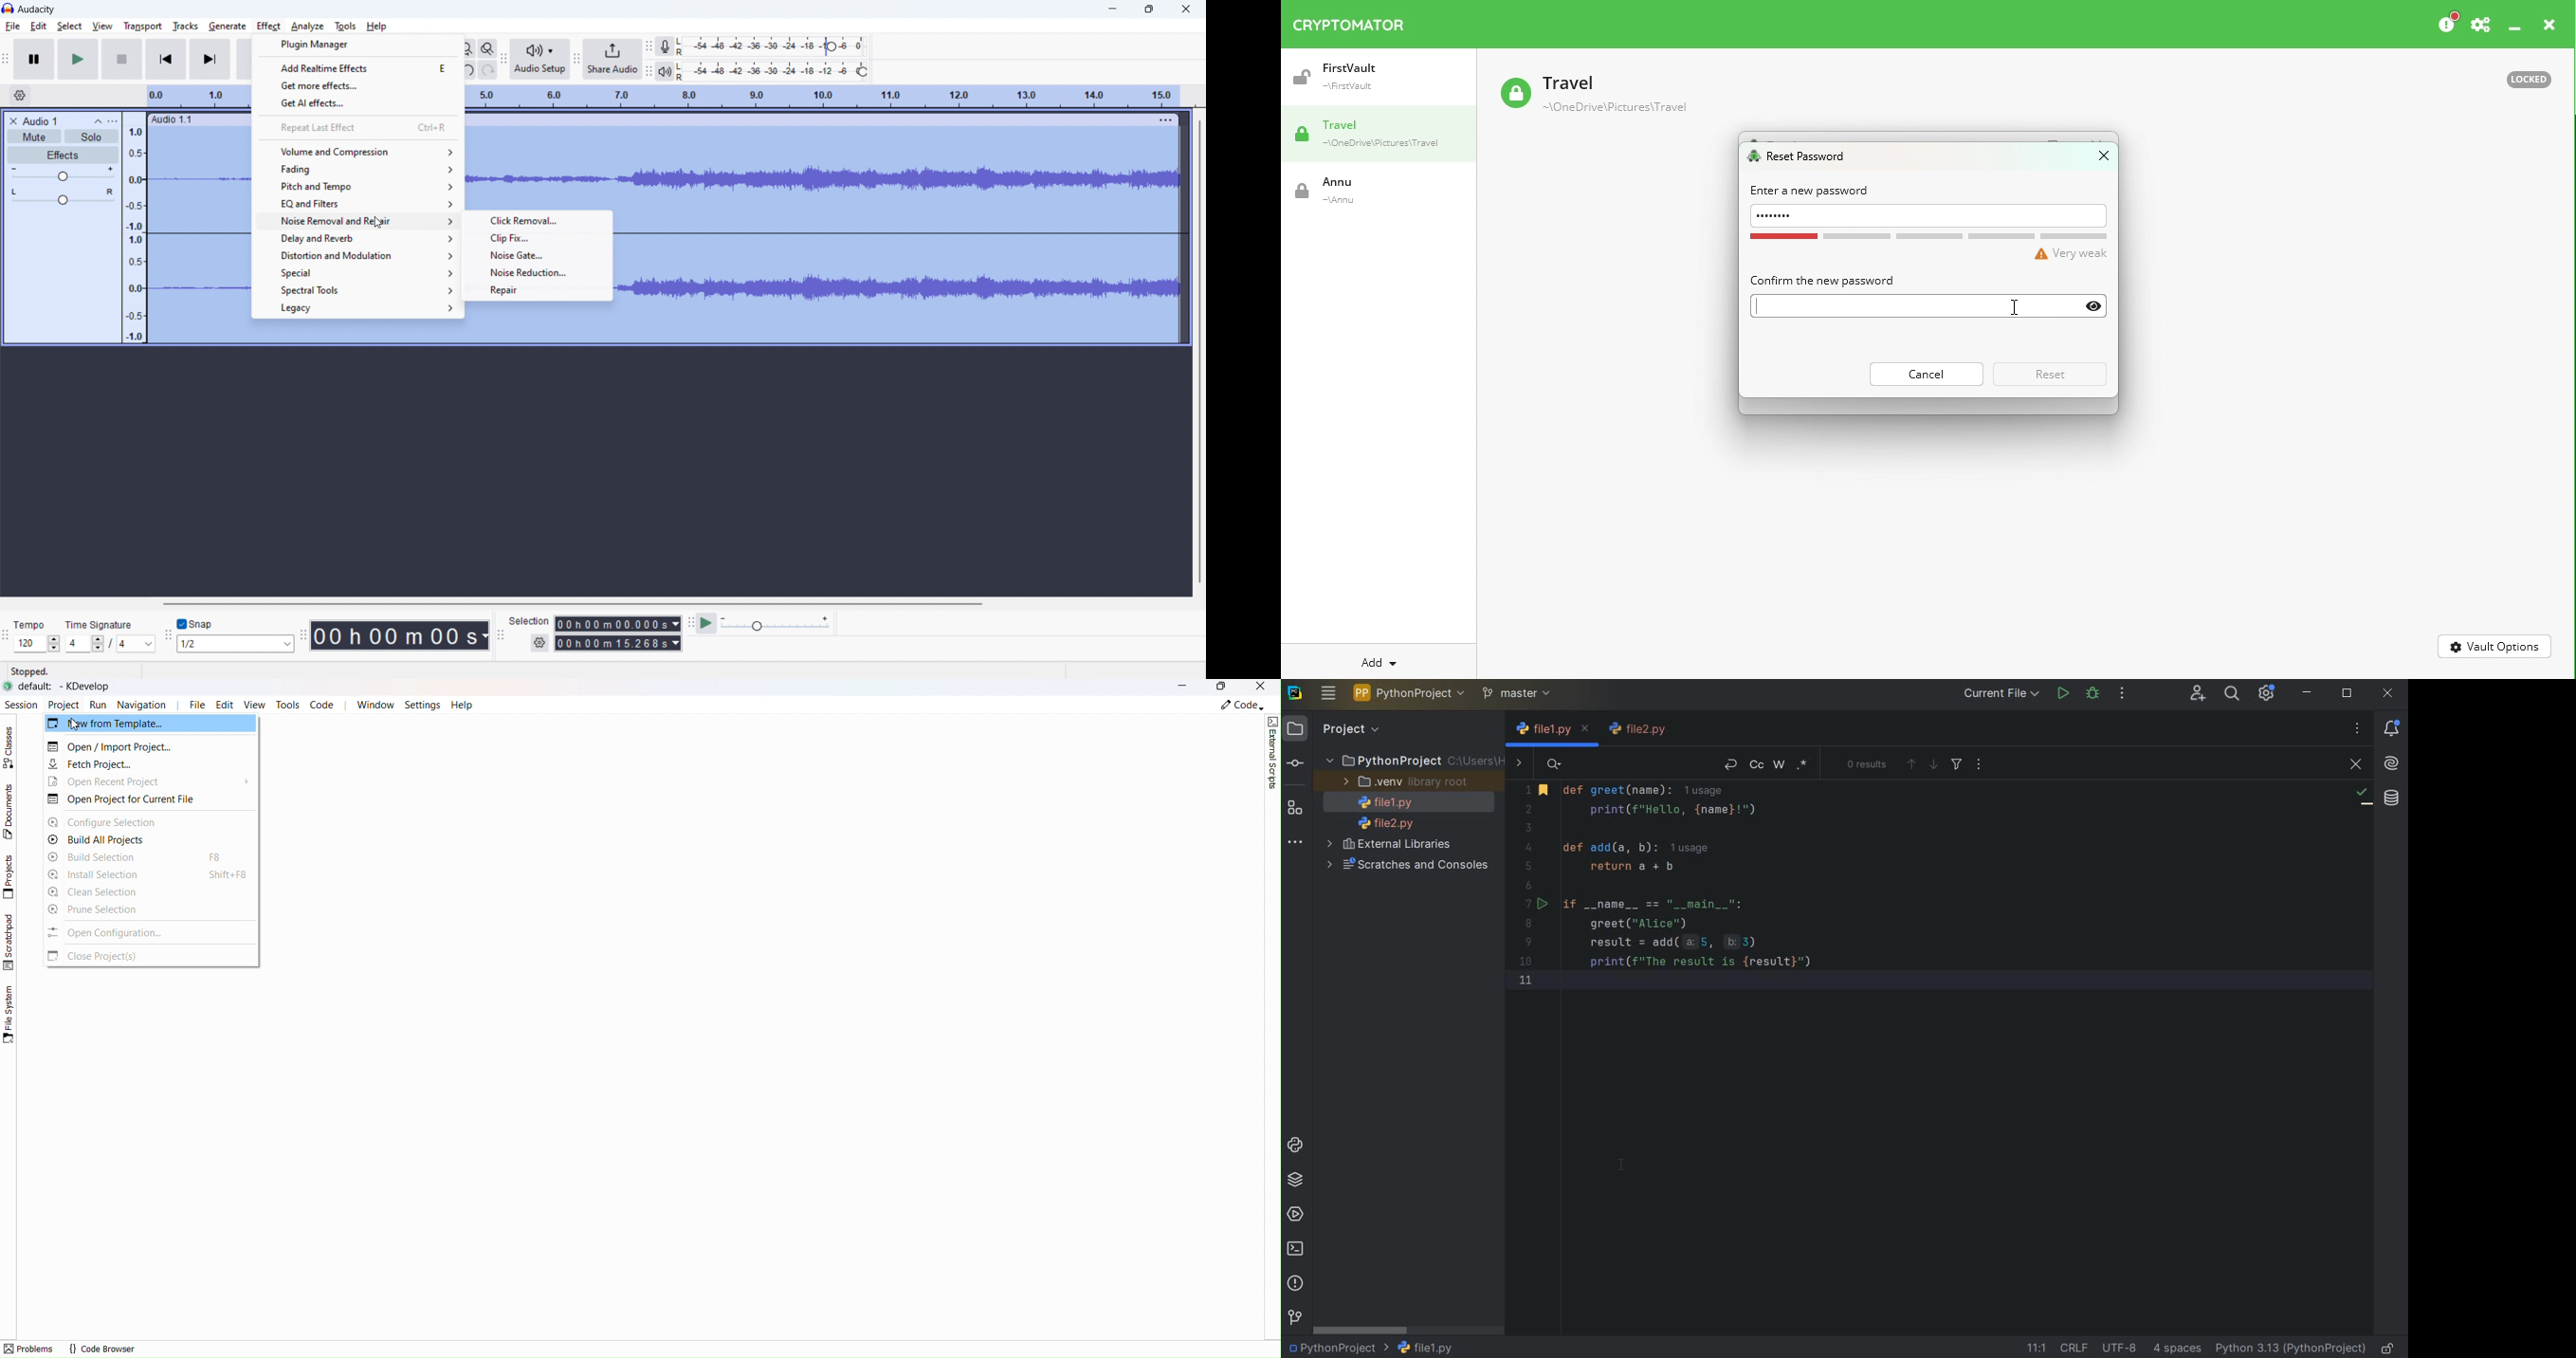 The width and height of the screenshot is (2576, 1372). What do you see at coordinates (537, 221) in the screenshot?
I see `click removal` at bounding box center [537, 221].